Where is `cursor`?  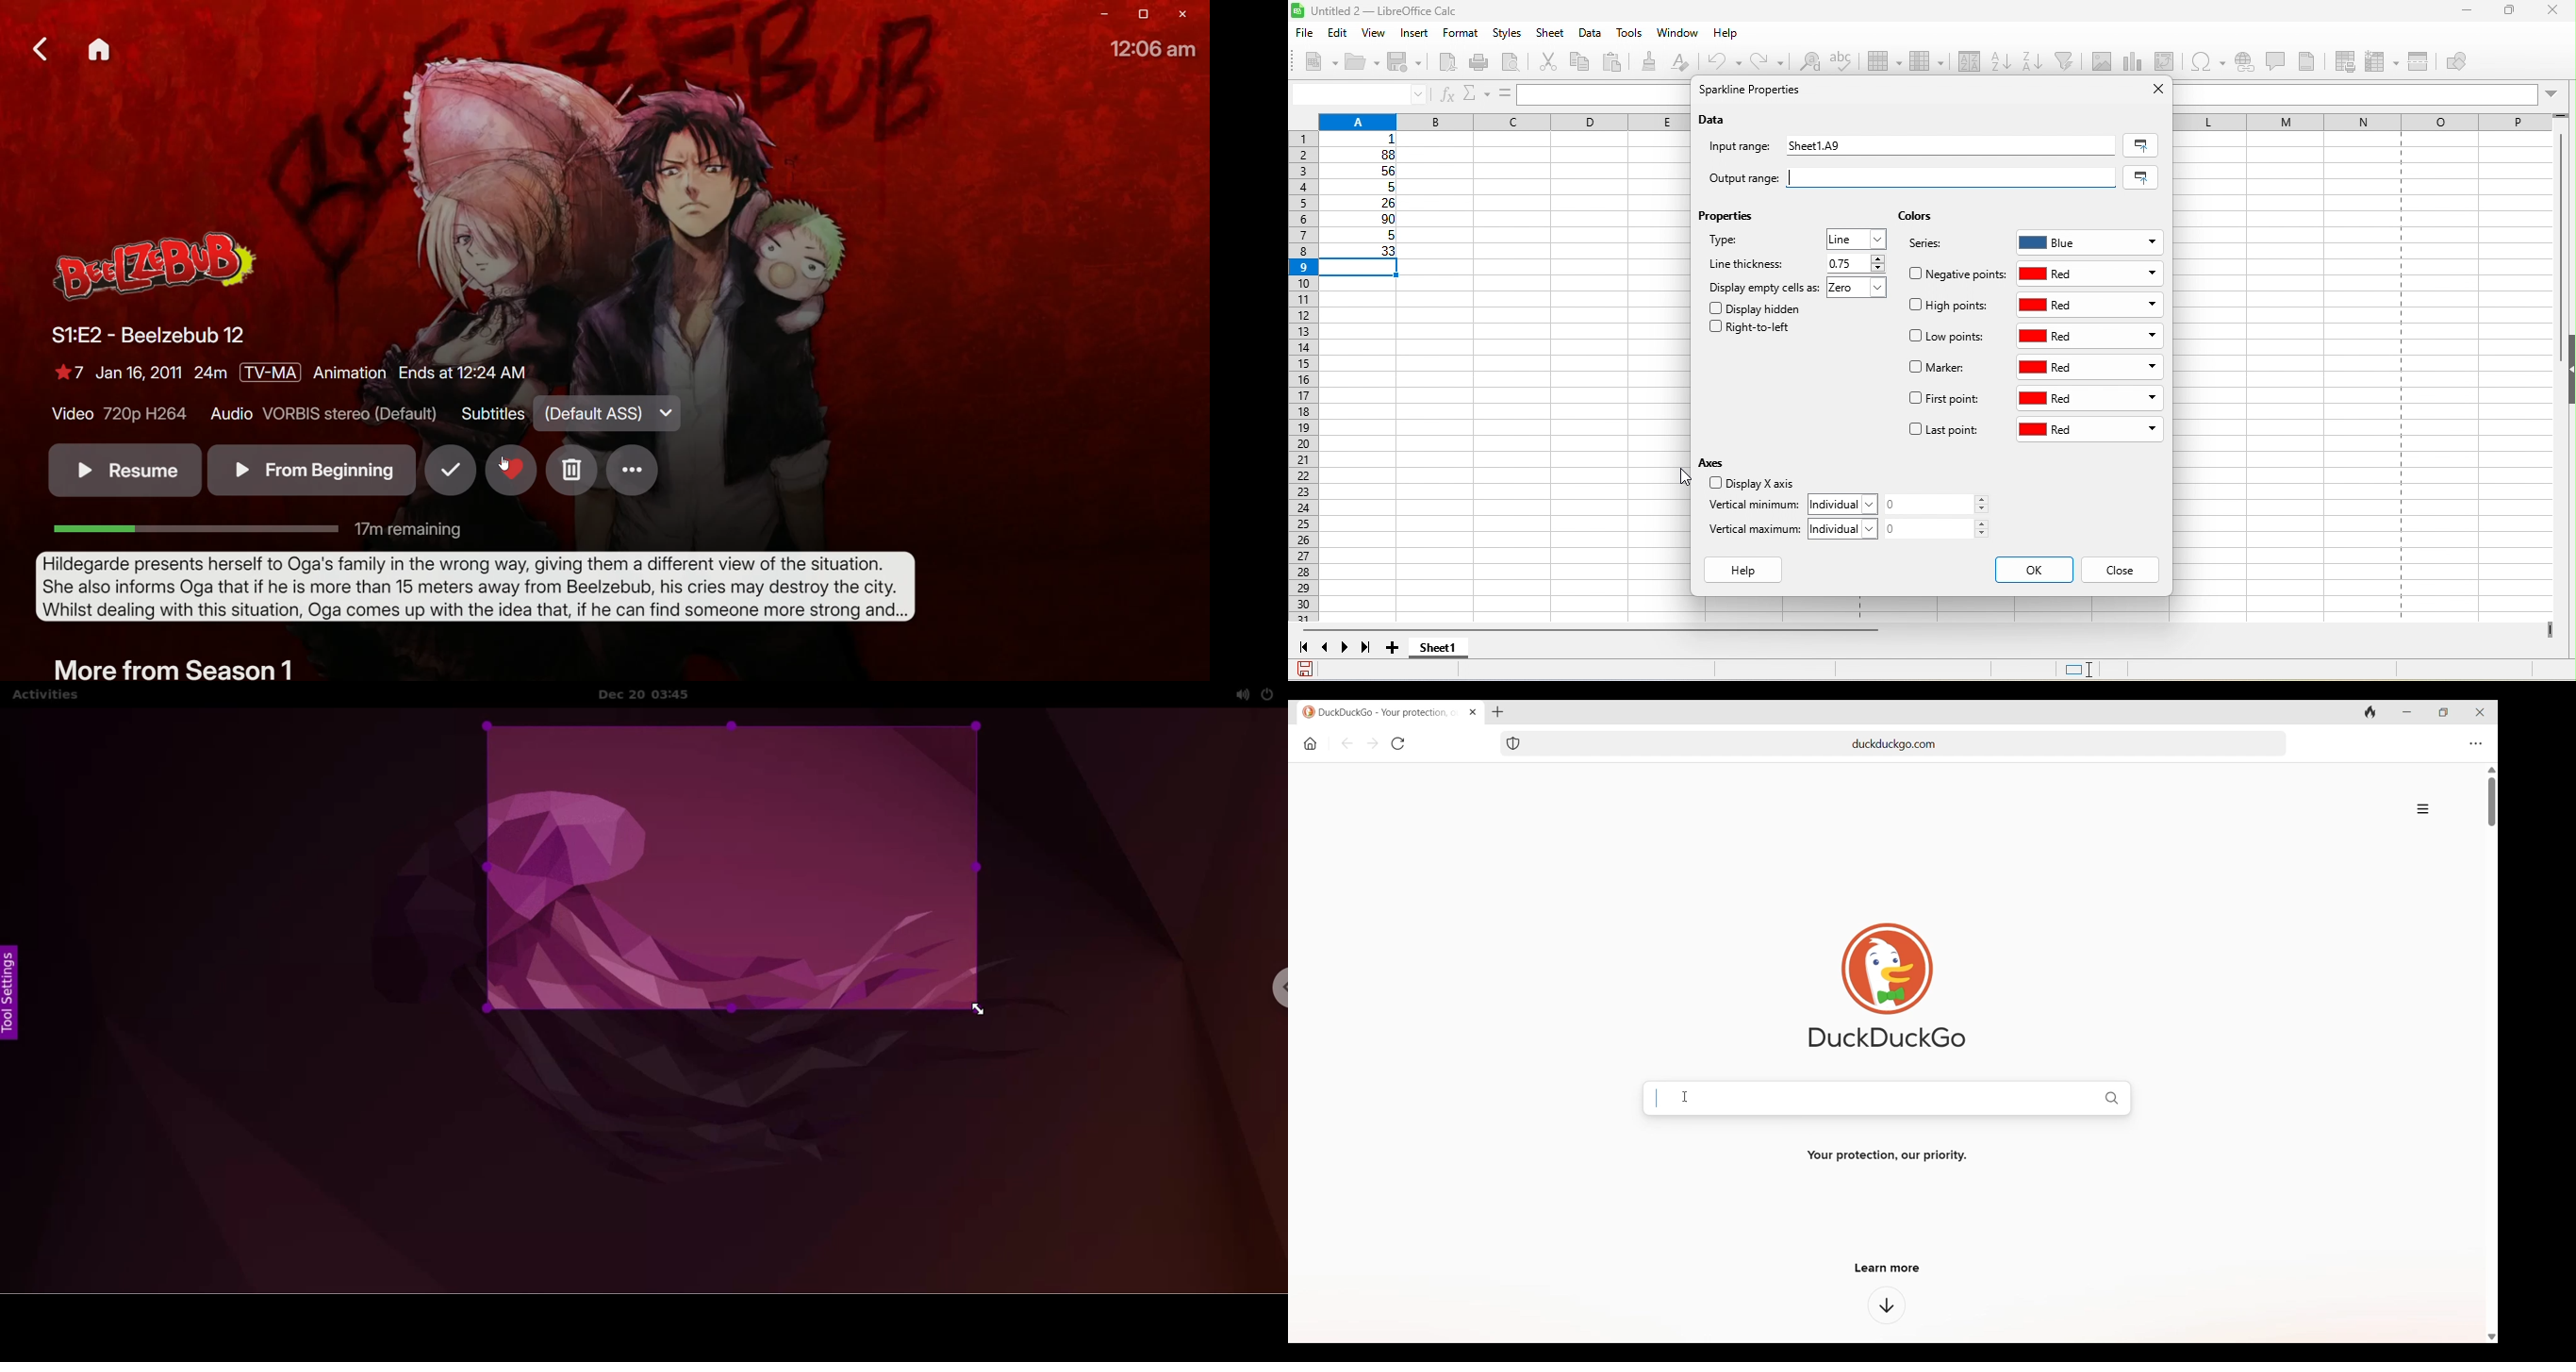
cursor is located at coordinates (1683, 1096).